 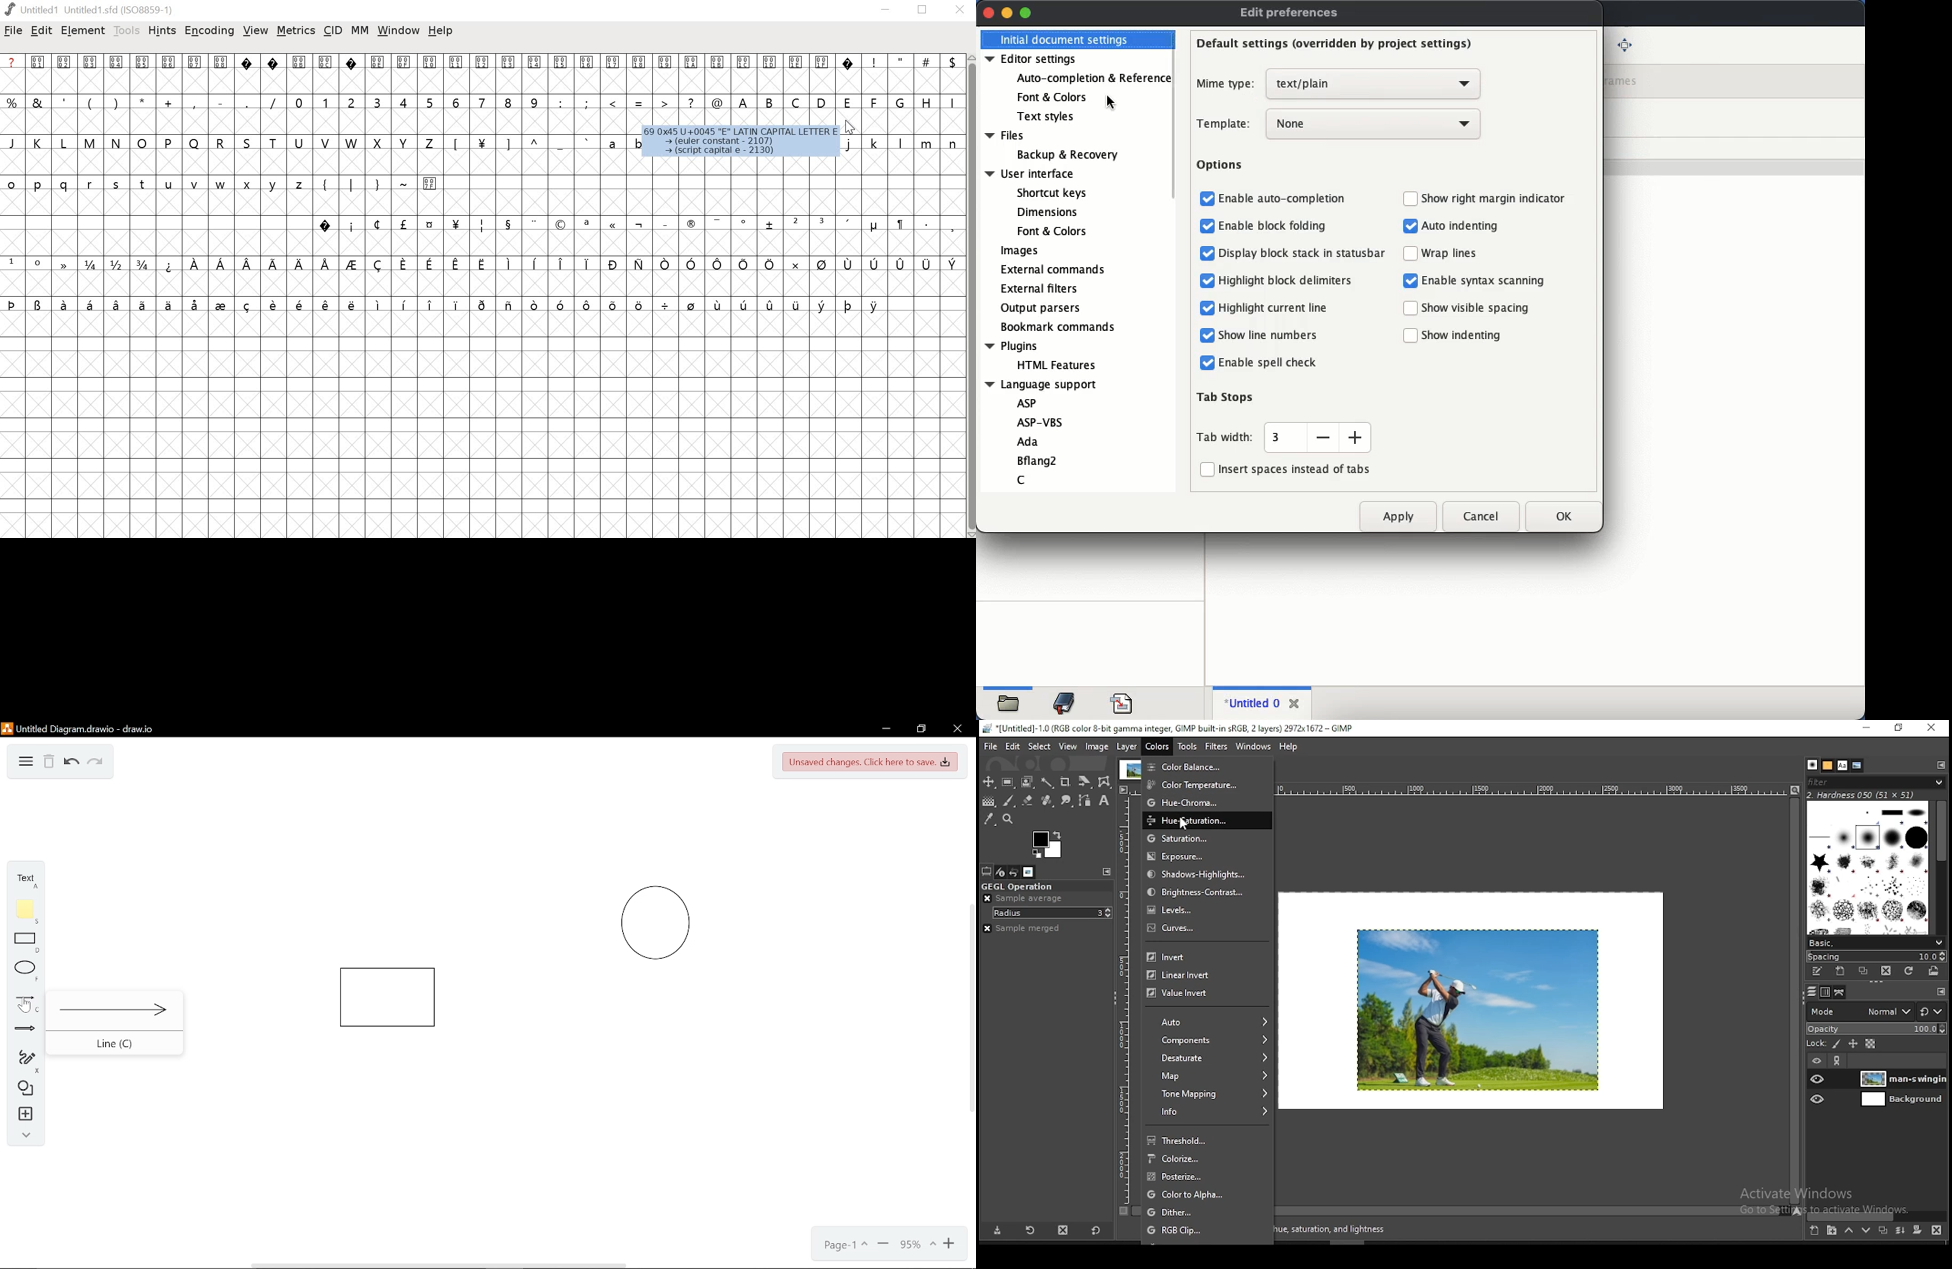 What do you see at coordinates (1208, 802) in the screenshot?
I see `hue chroma` at bounding box center [1208, 802].